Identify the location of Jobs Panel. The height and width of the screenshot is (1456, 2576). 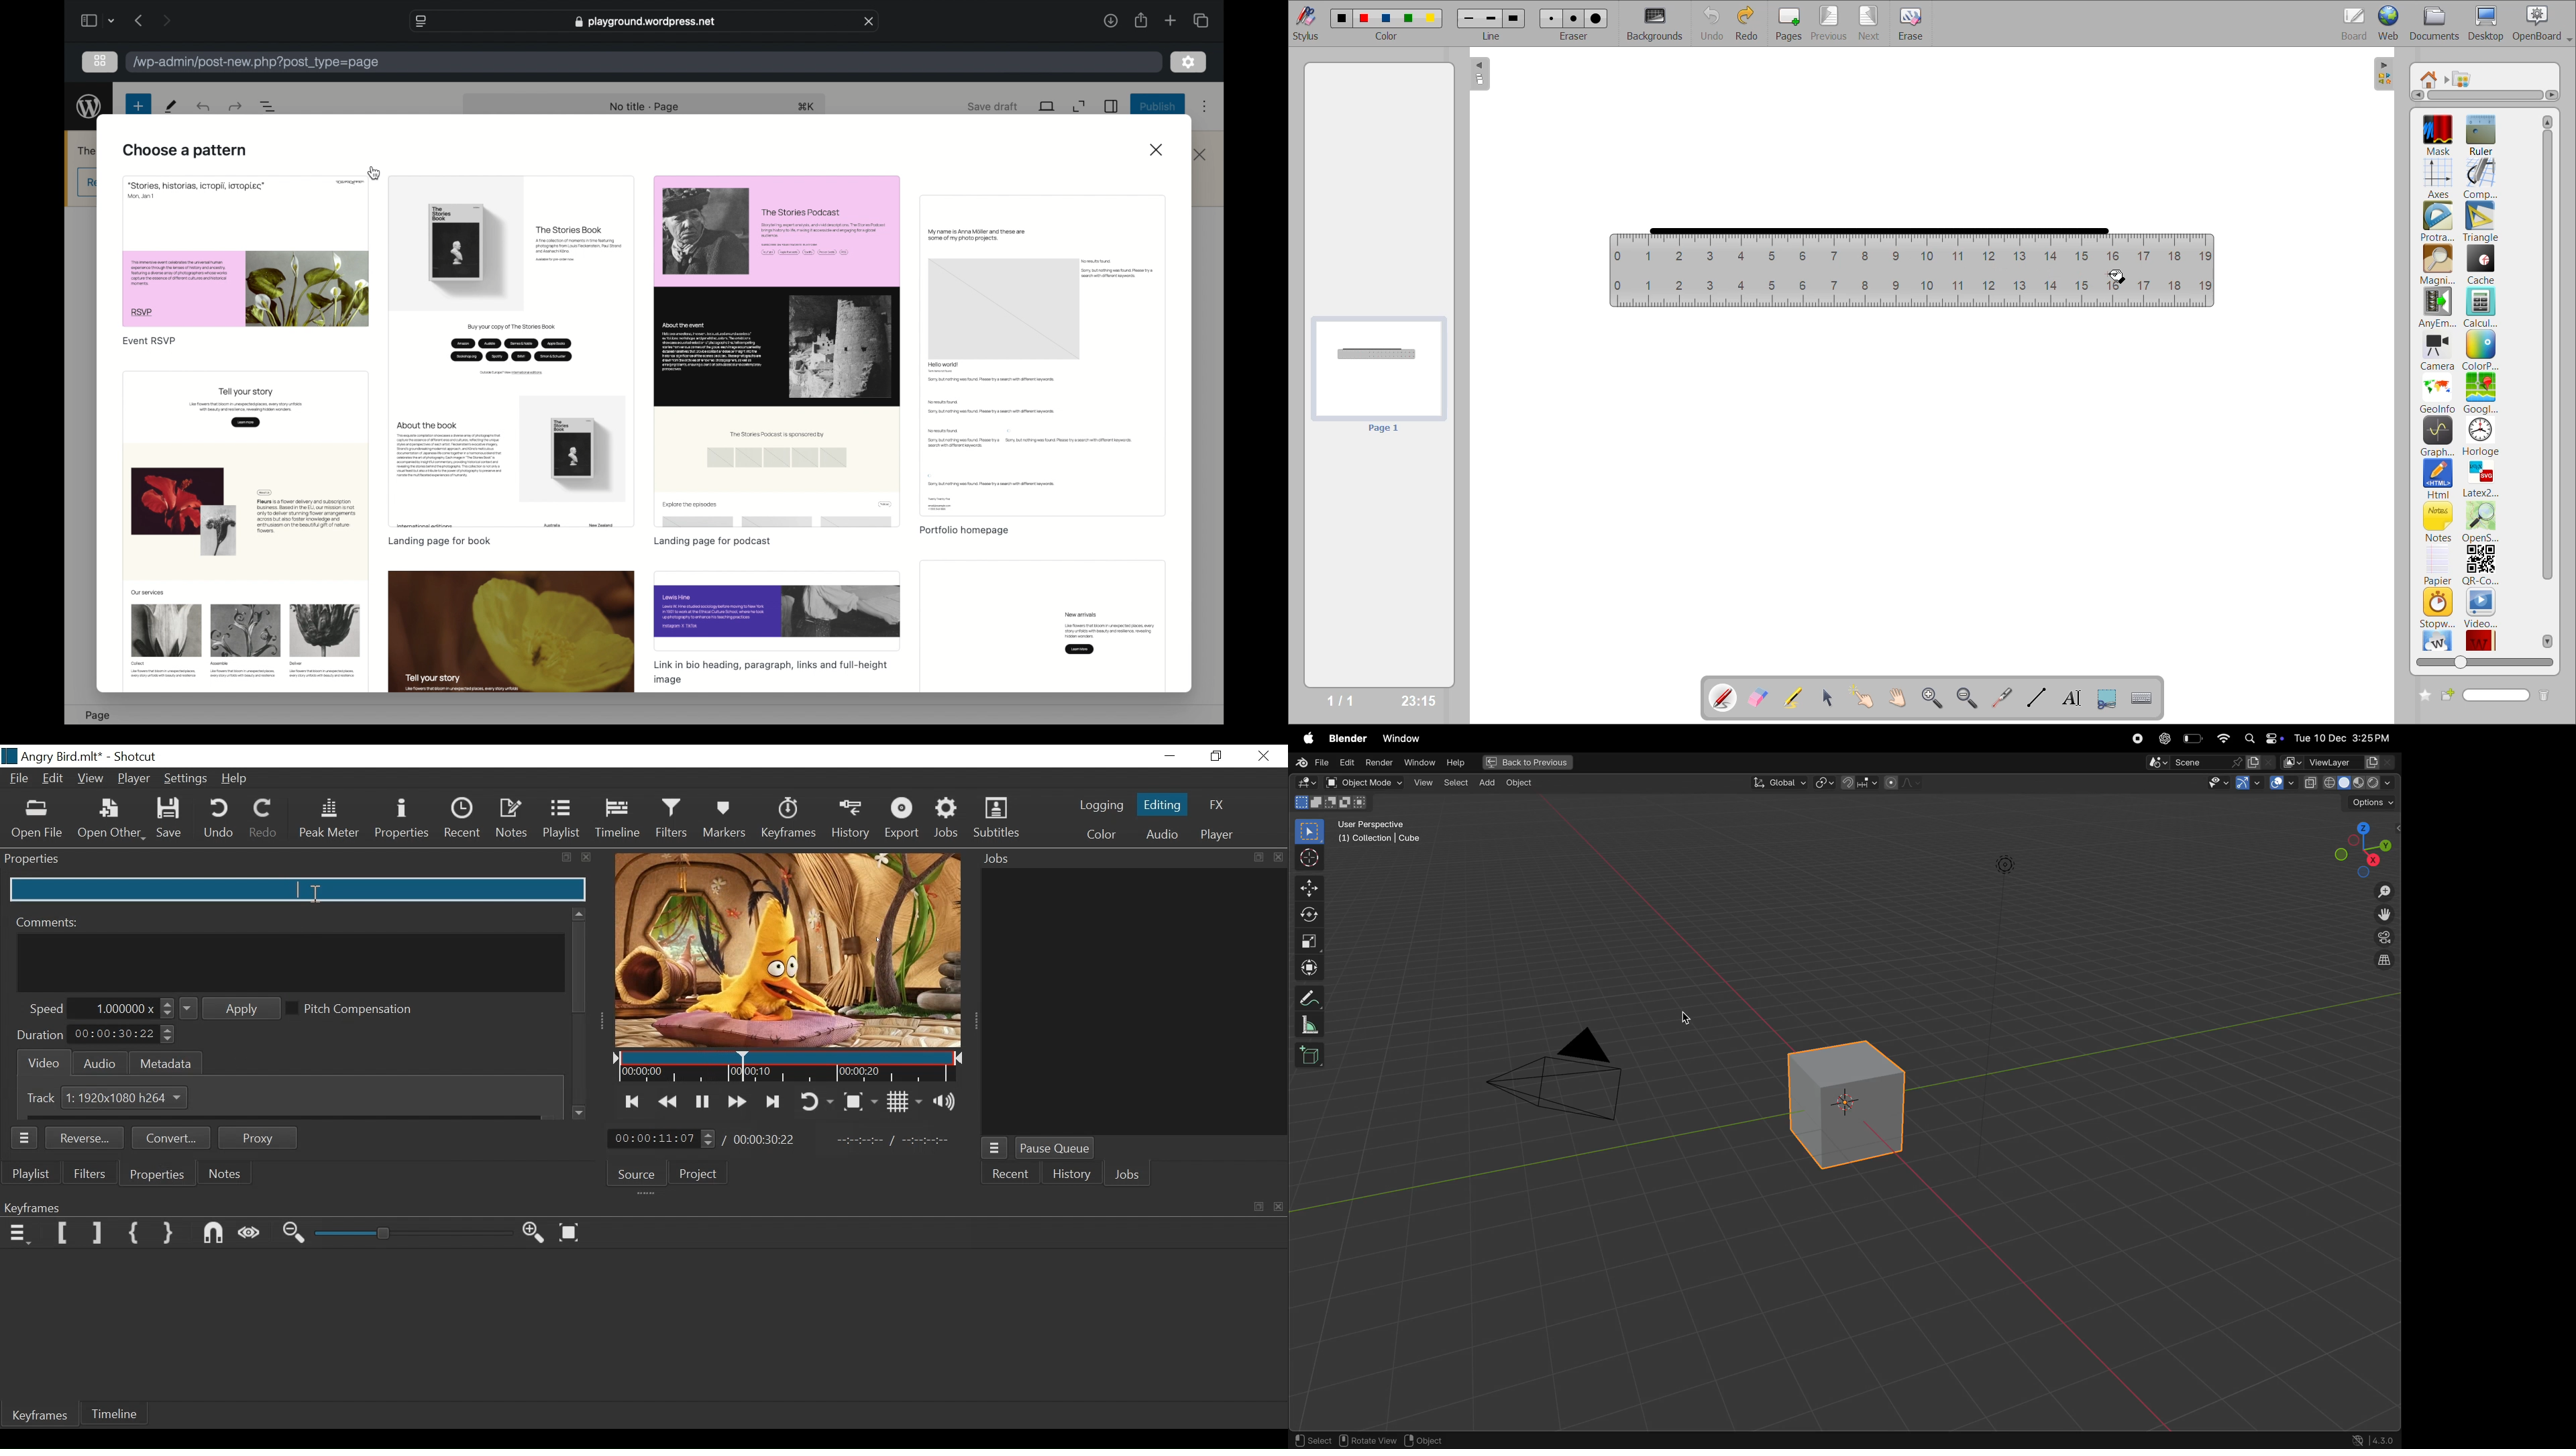
(1130, 999).